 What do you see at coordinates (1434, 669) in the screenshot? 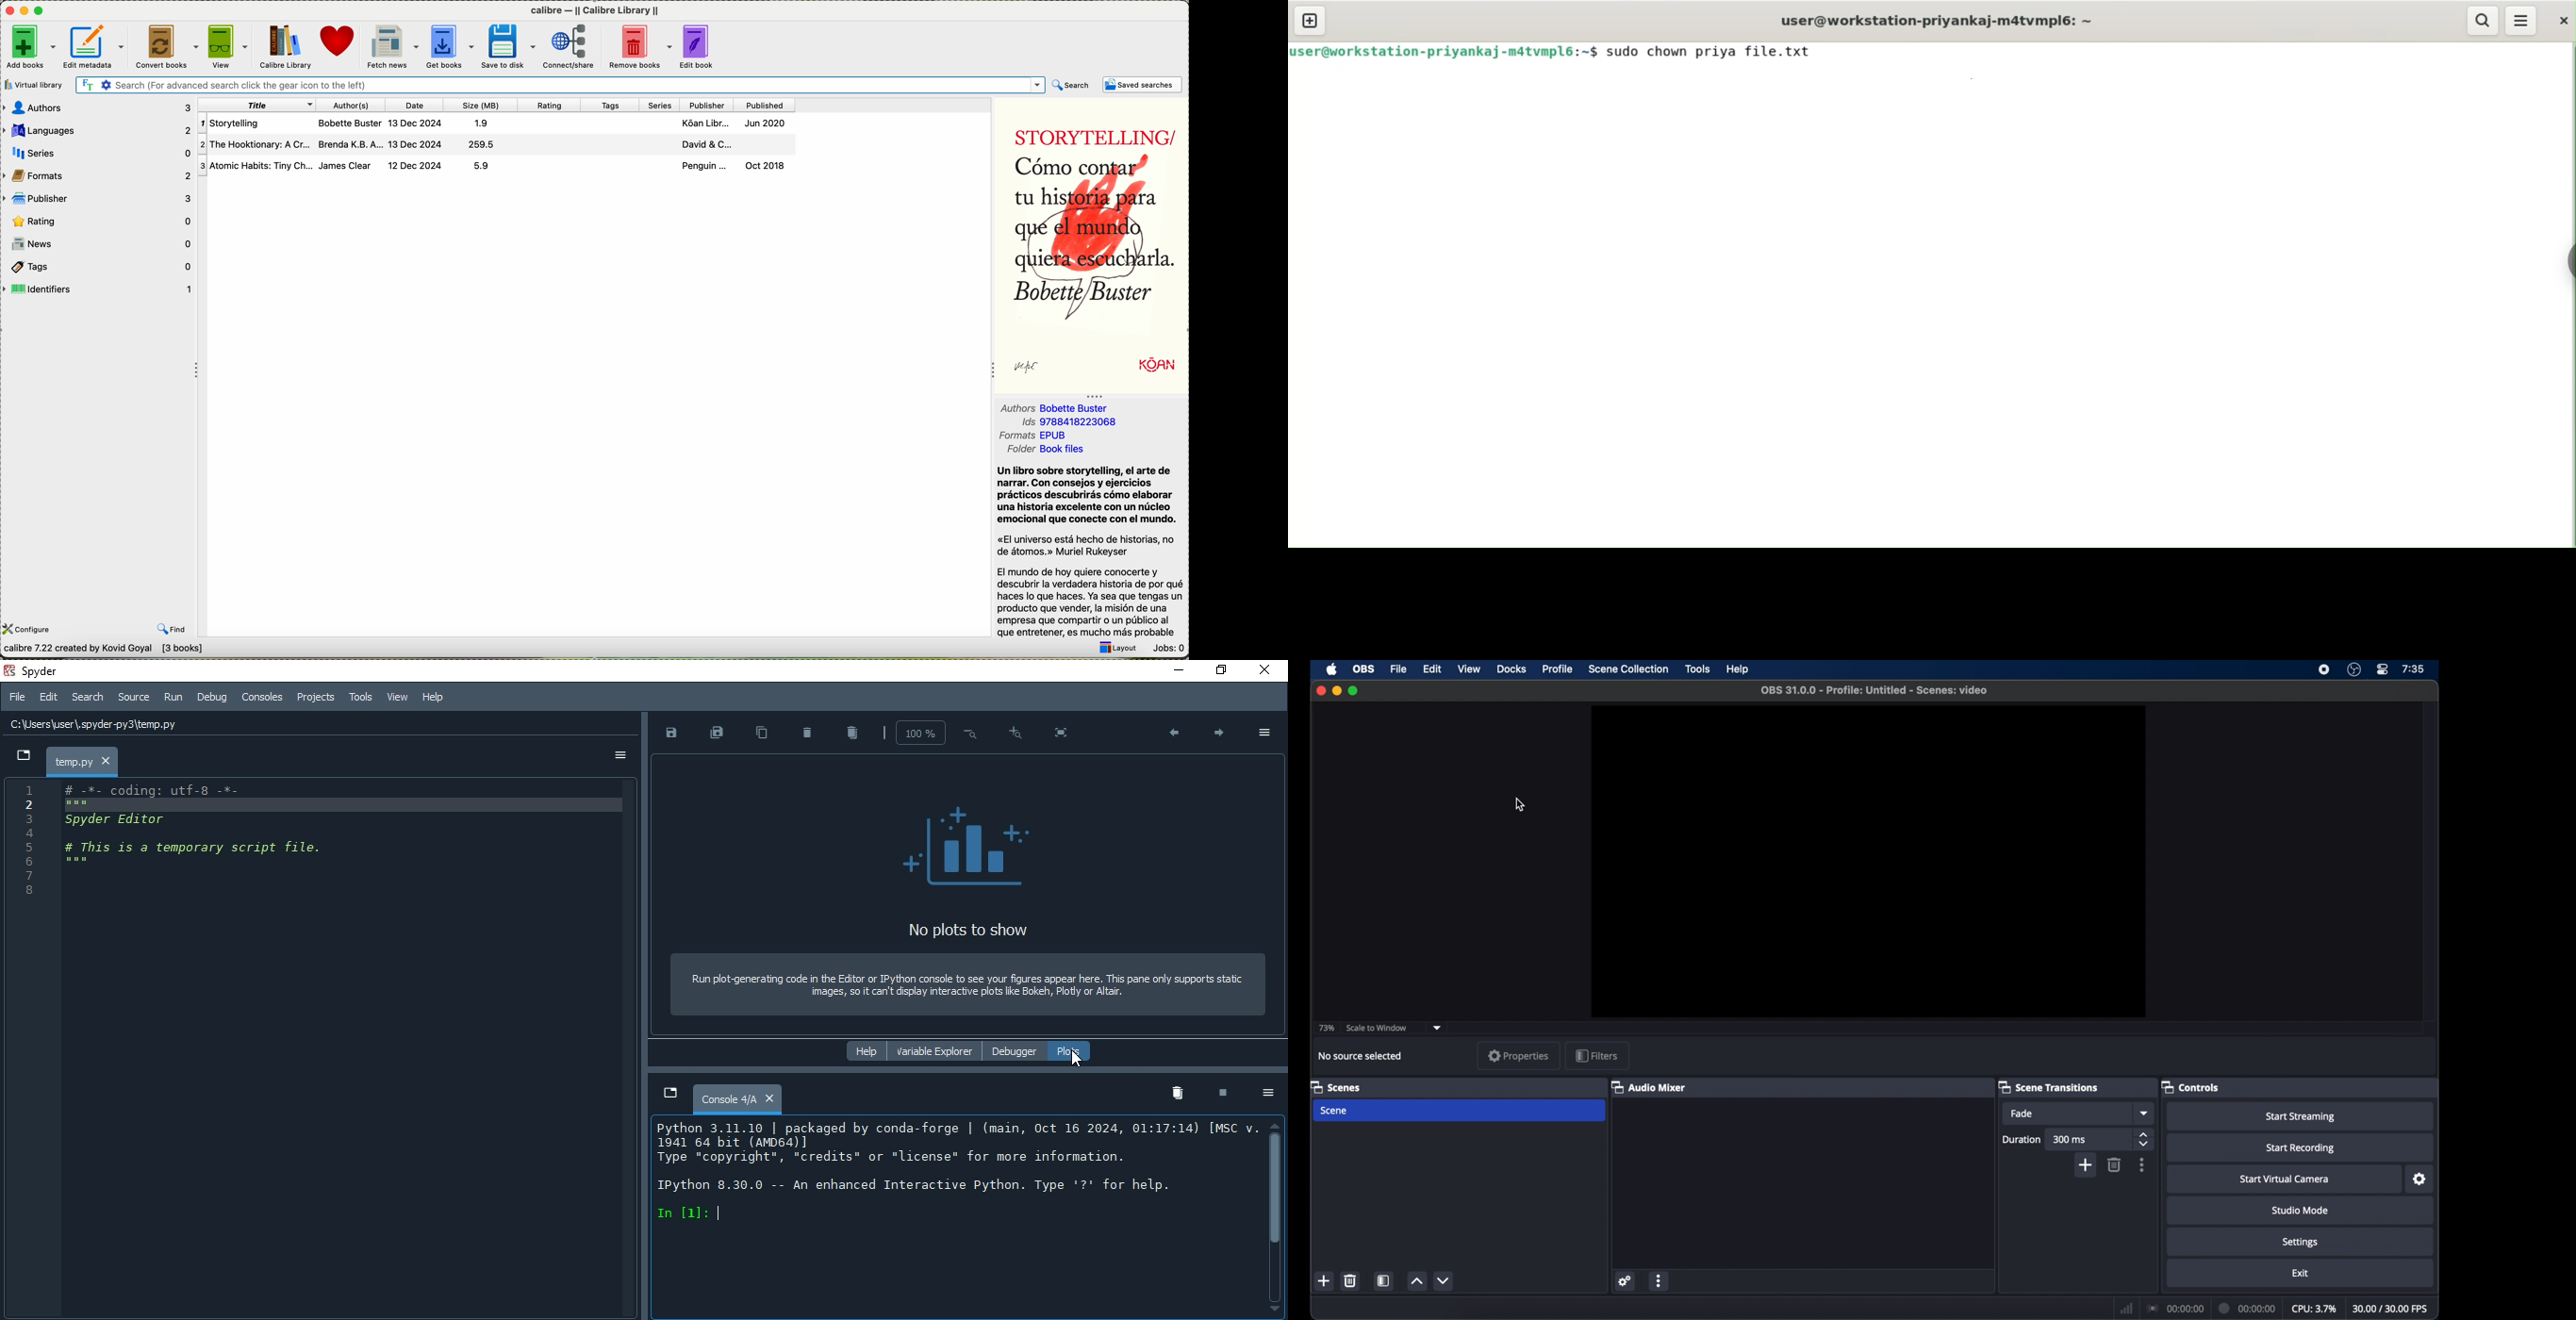
I see `edit` at bounding box center [1434, 669].